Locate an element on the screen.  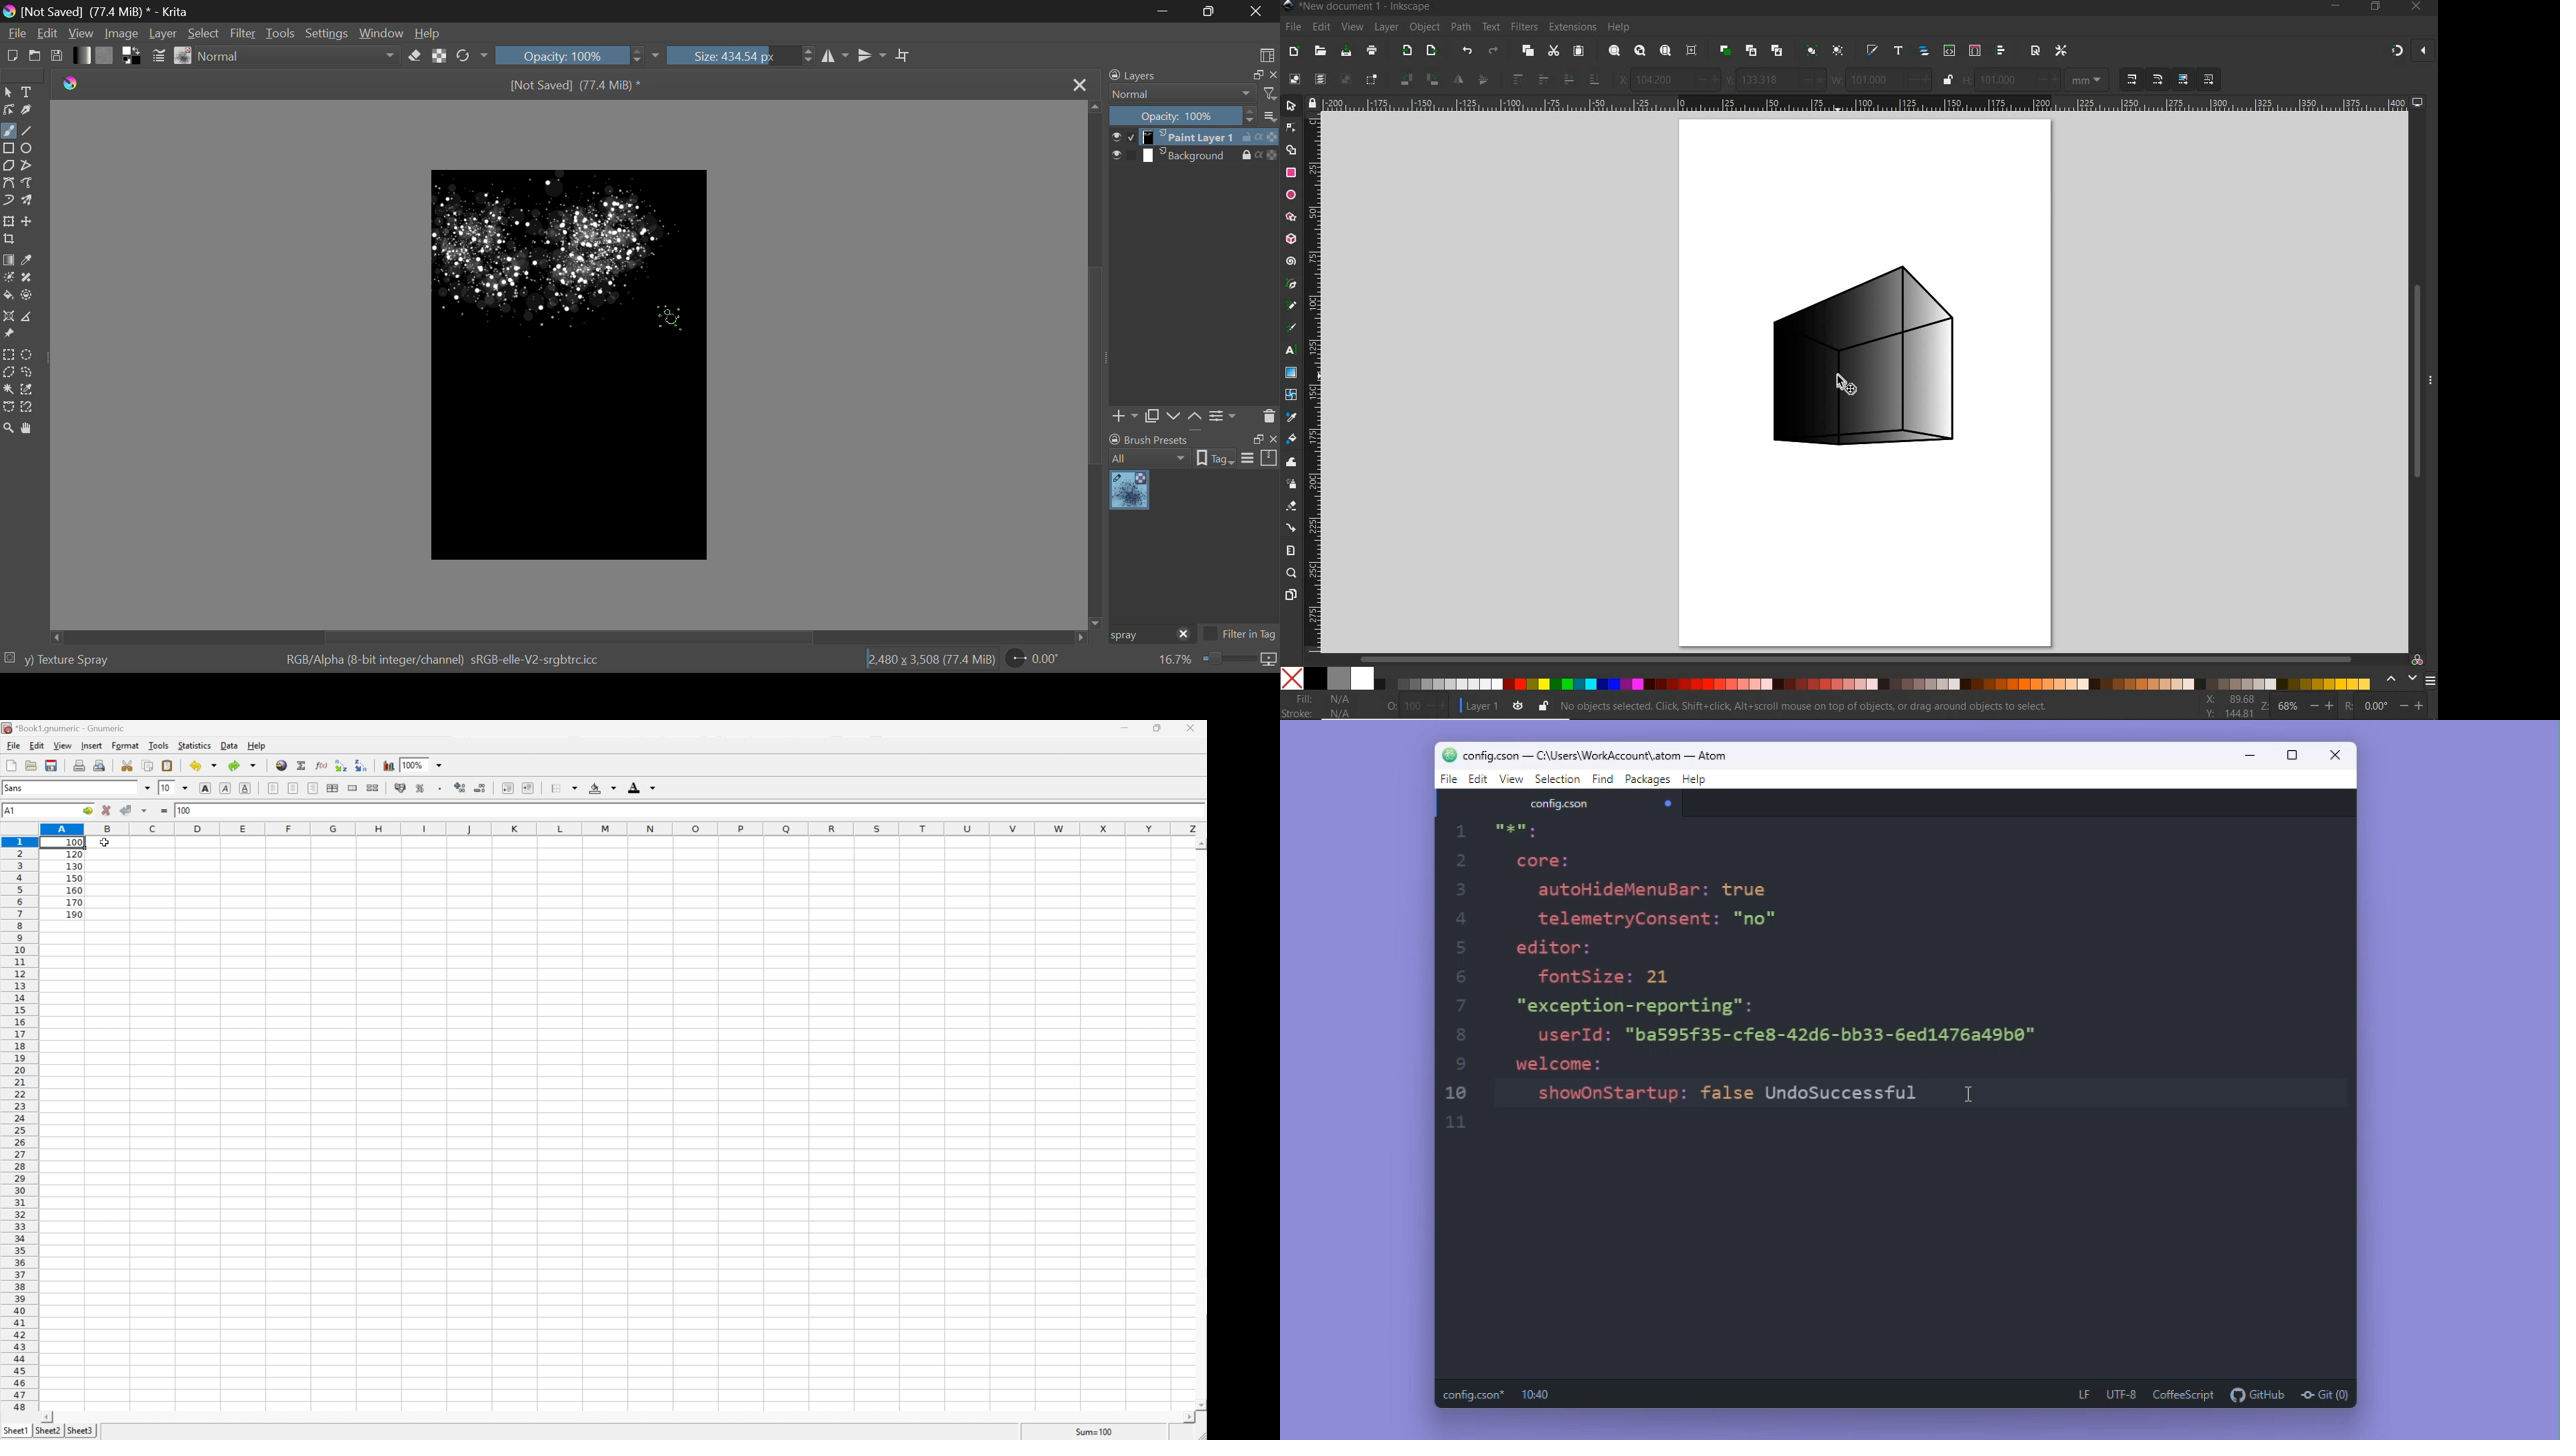
150 is located at coordinates (73, 878).